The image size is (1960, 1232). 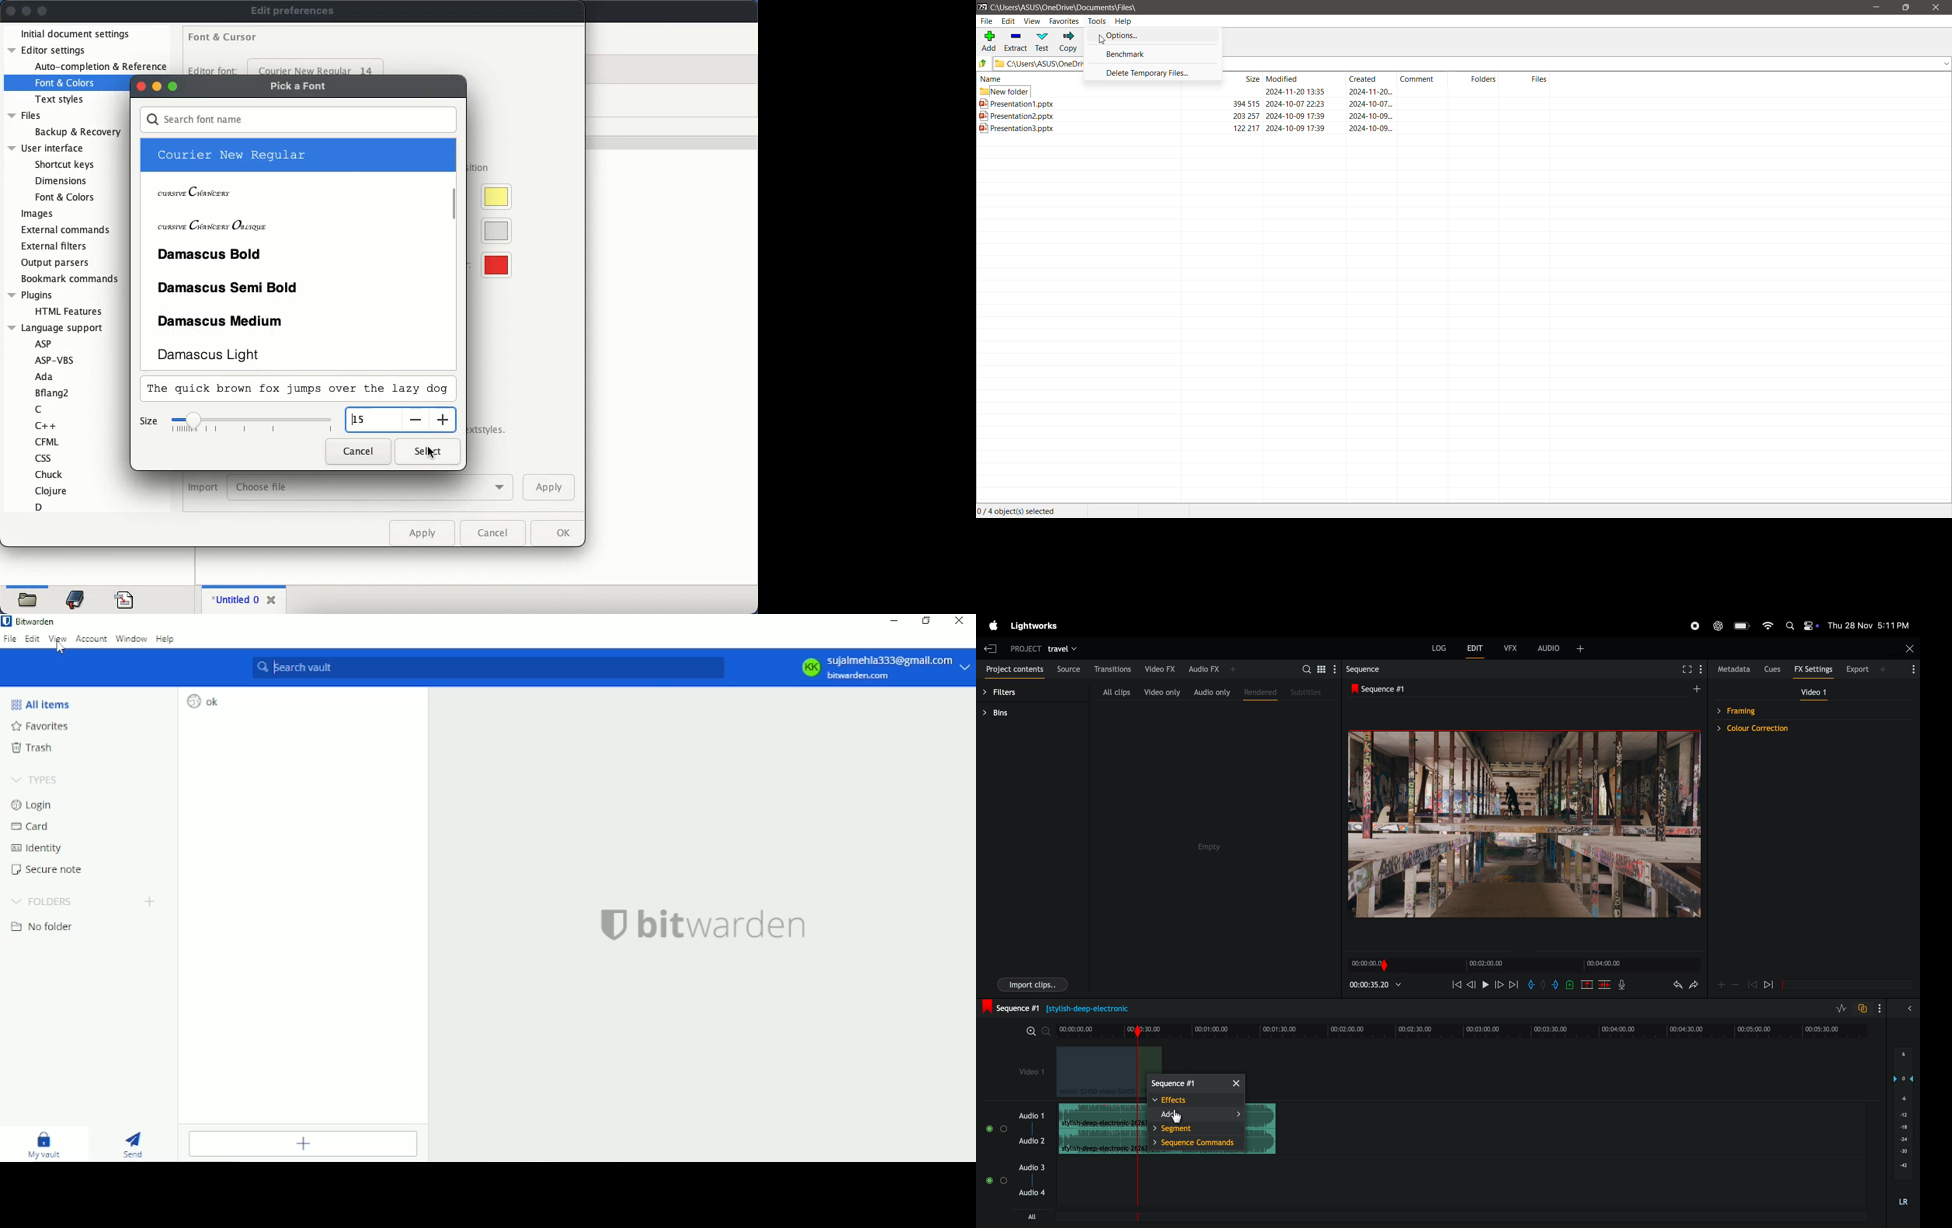 I want to click on ok, so click(x=556, y=533).